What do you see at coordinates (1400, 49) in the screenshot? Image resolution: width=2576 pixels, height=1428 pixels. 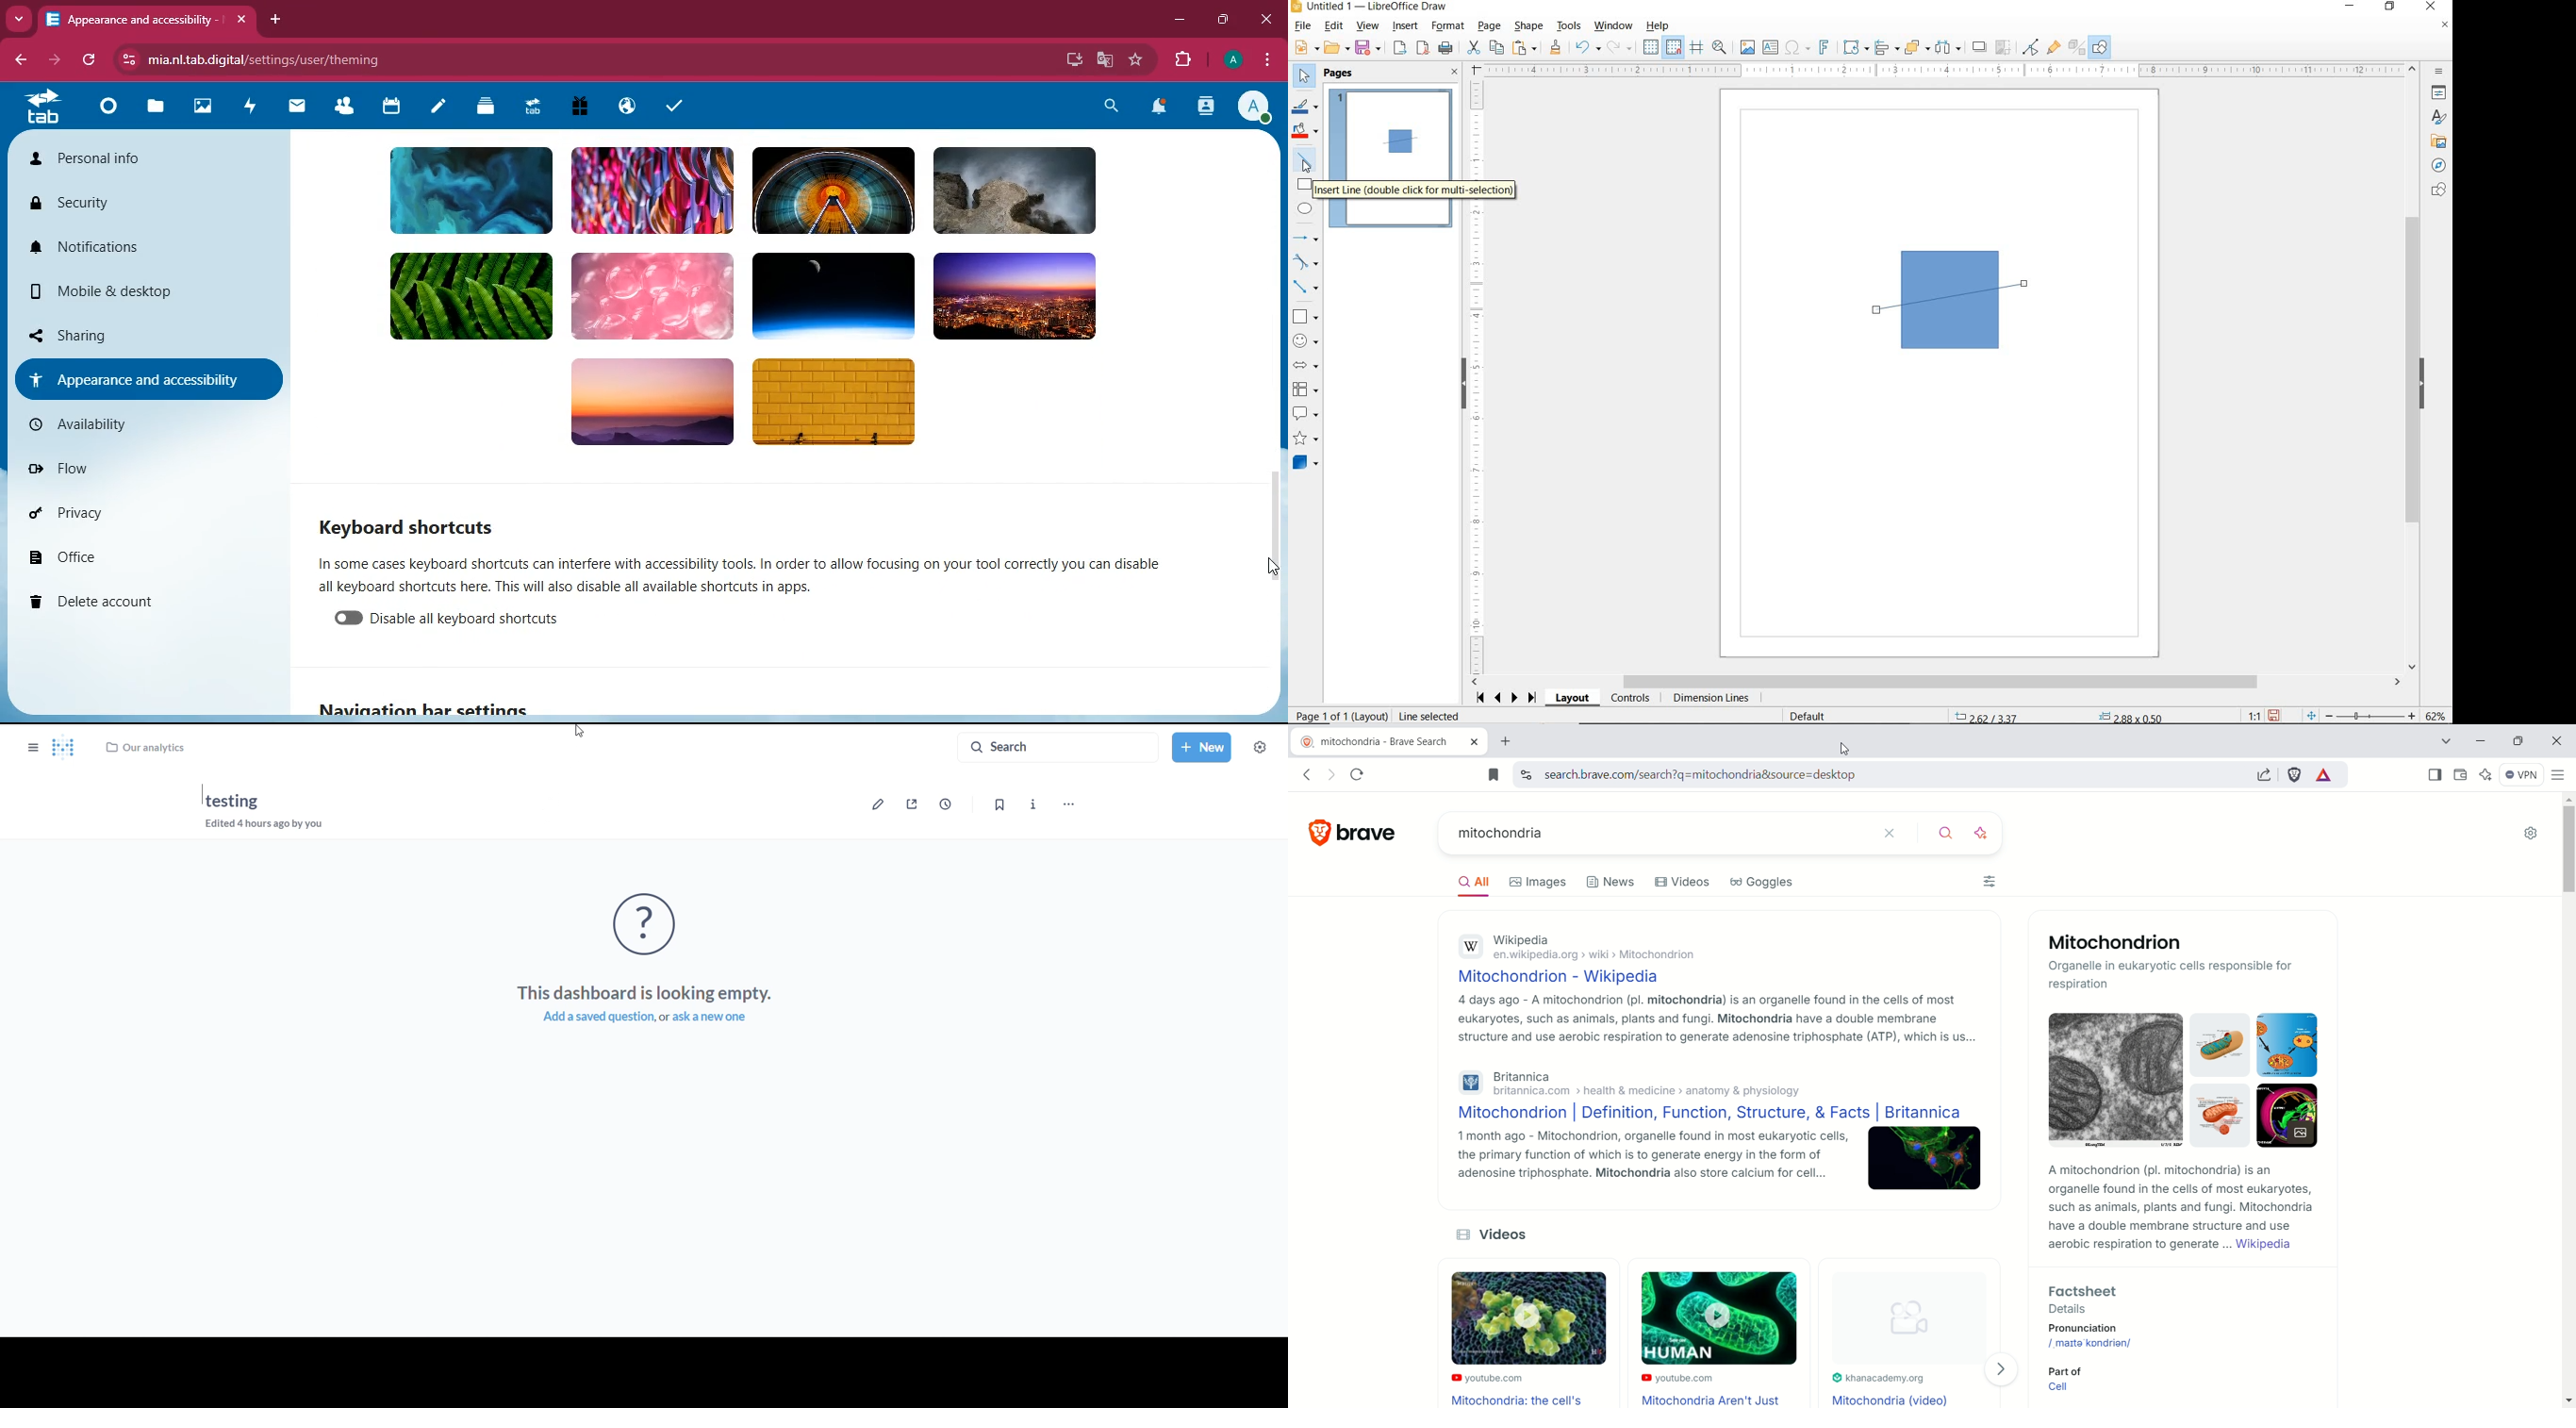 I see `EXPORT` at bounding box center [1400, 49].